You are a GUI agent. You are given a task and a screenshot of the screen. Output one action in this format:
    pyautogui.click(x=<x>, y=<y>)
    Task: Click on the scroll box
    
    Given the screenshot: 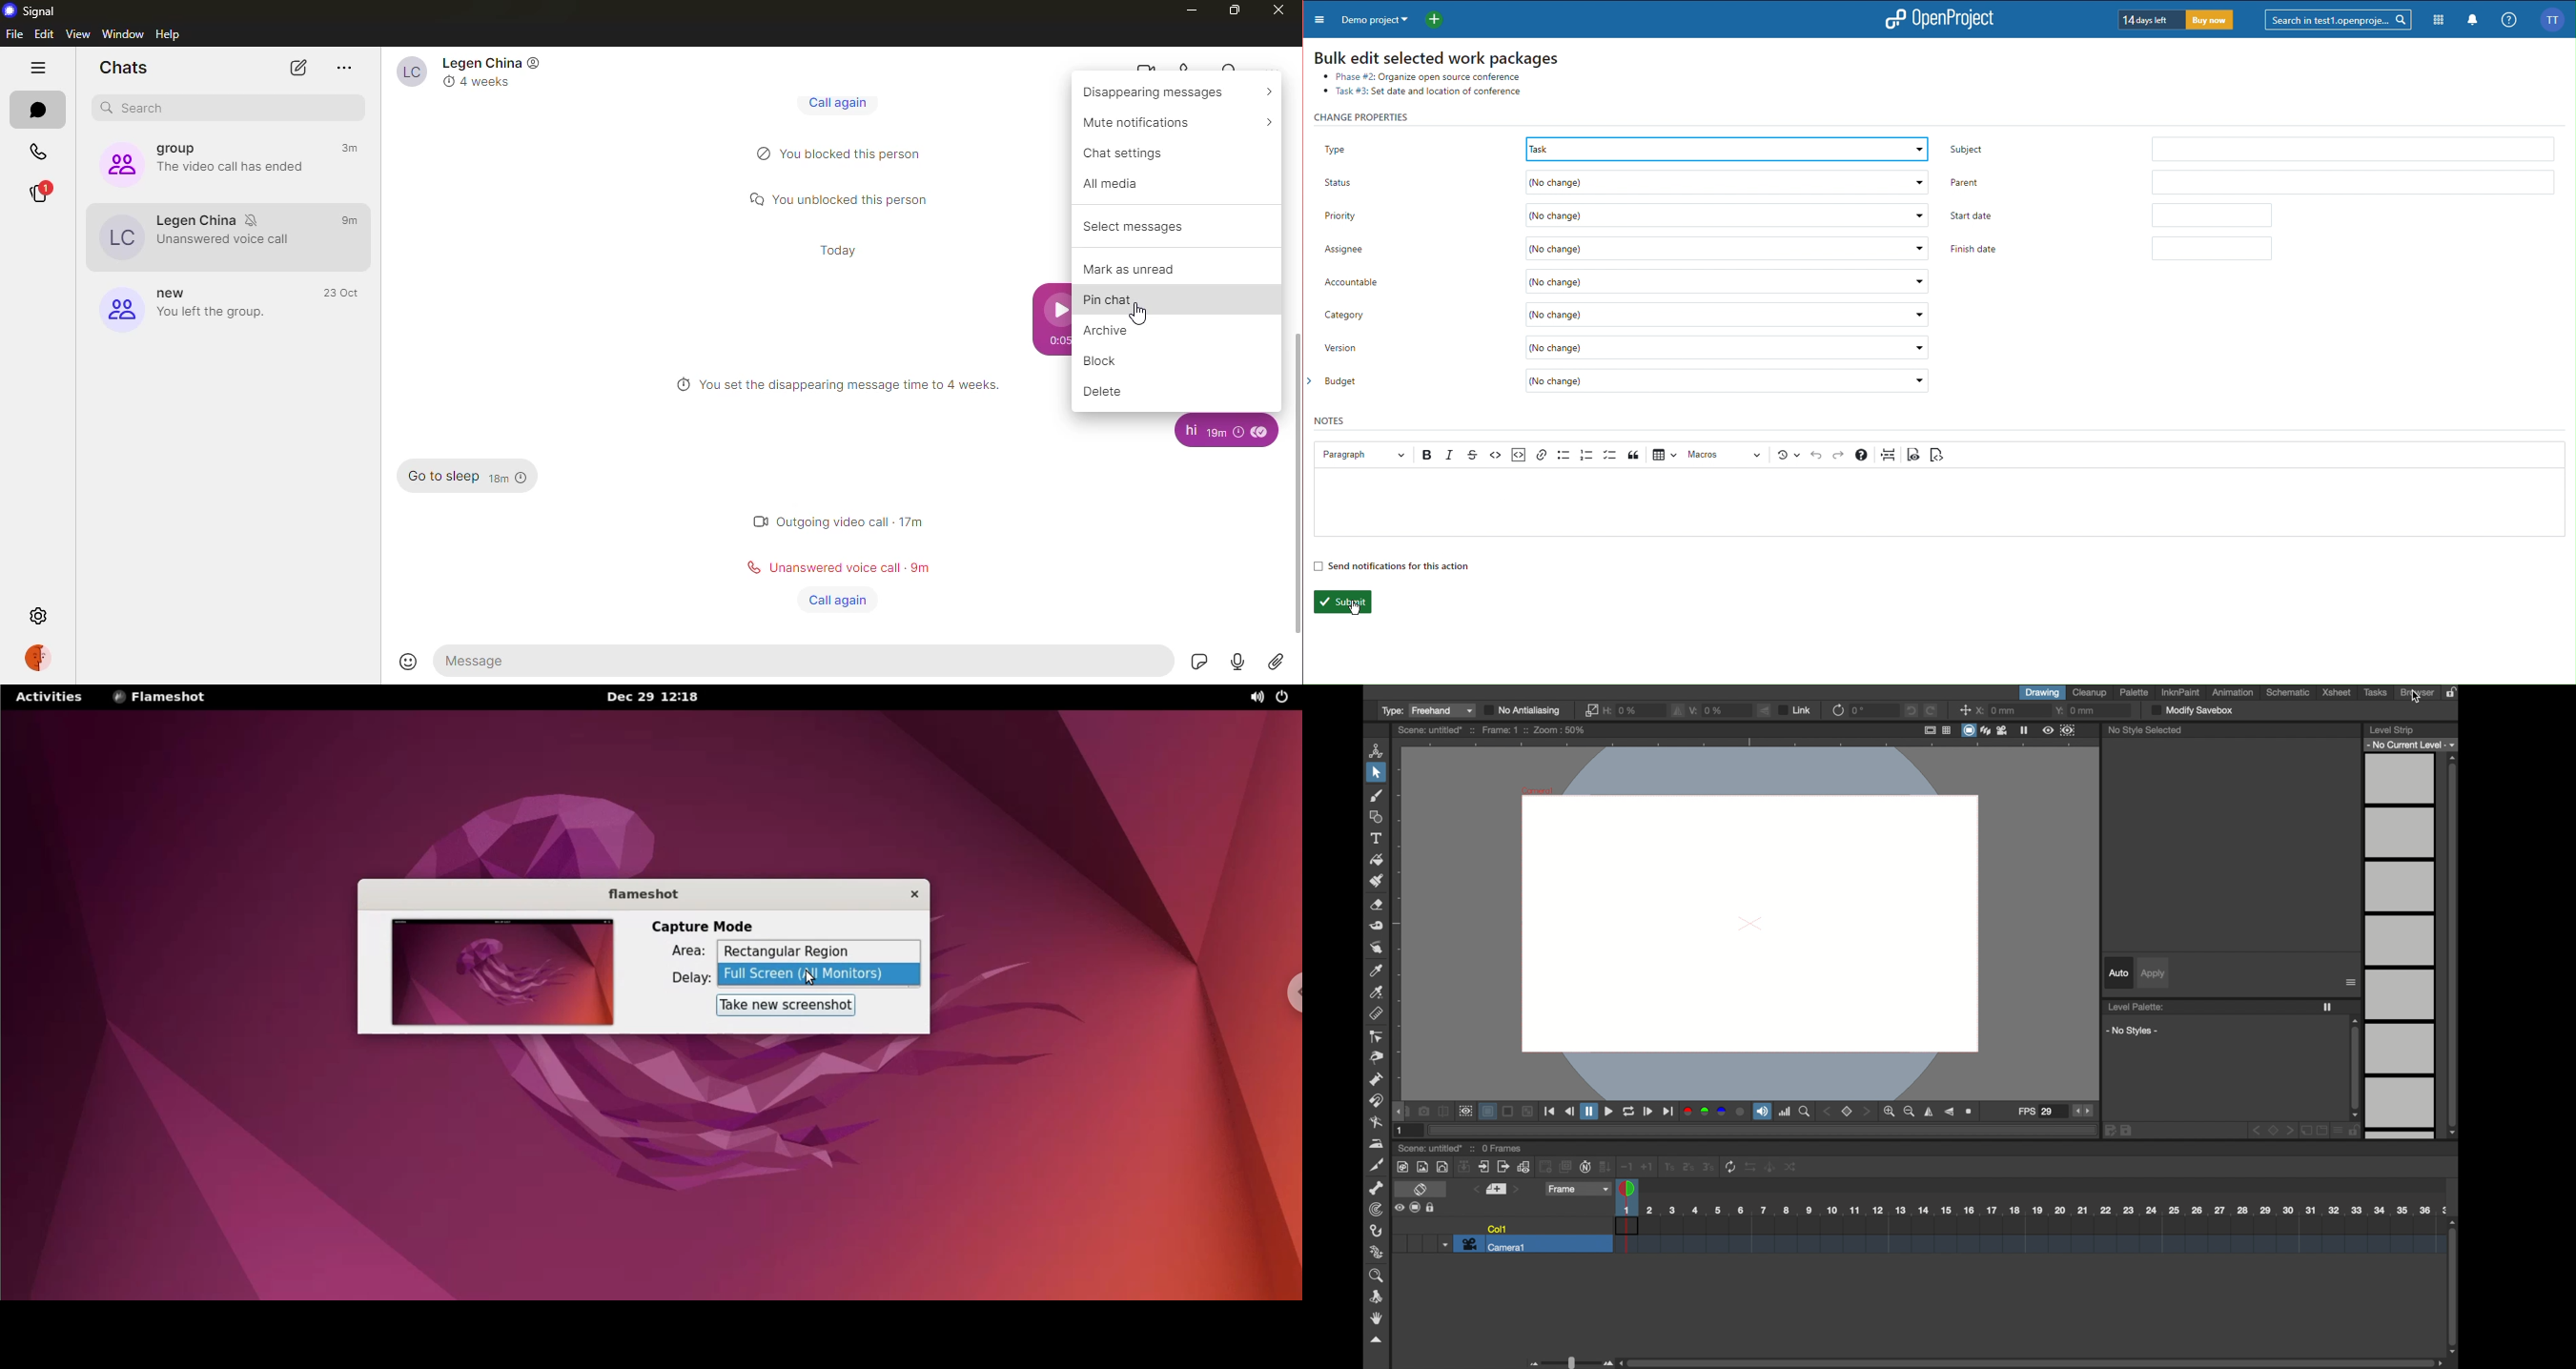 What is the action you would take?
    pyautogui.click(x=2031, y=1362)
    